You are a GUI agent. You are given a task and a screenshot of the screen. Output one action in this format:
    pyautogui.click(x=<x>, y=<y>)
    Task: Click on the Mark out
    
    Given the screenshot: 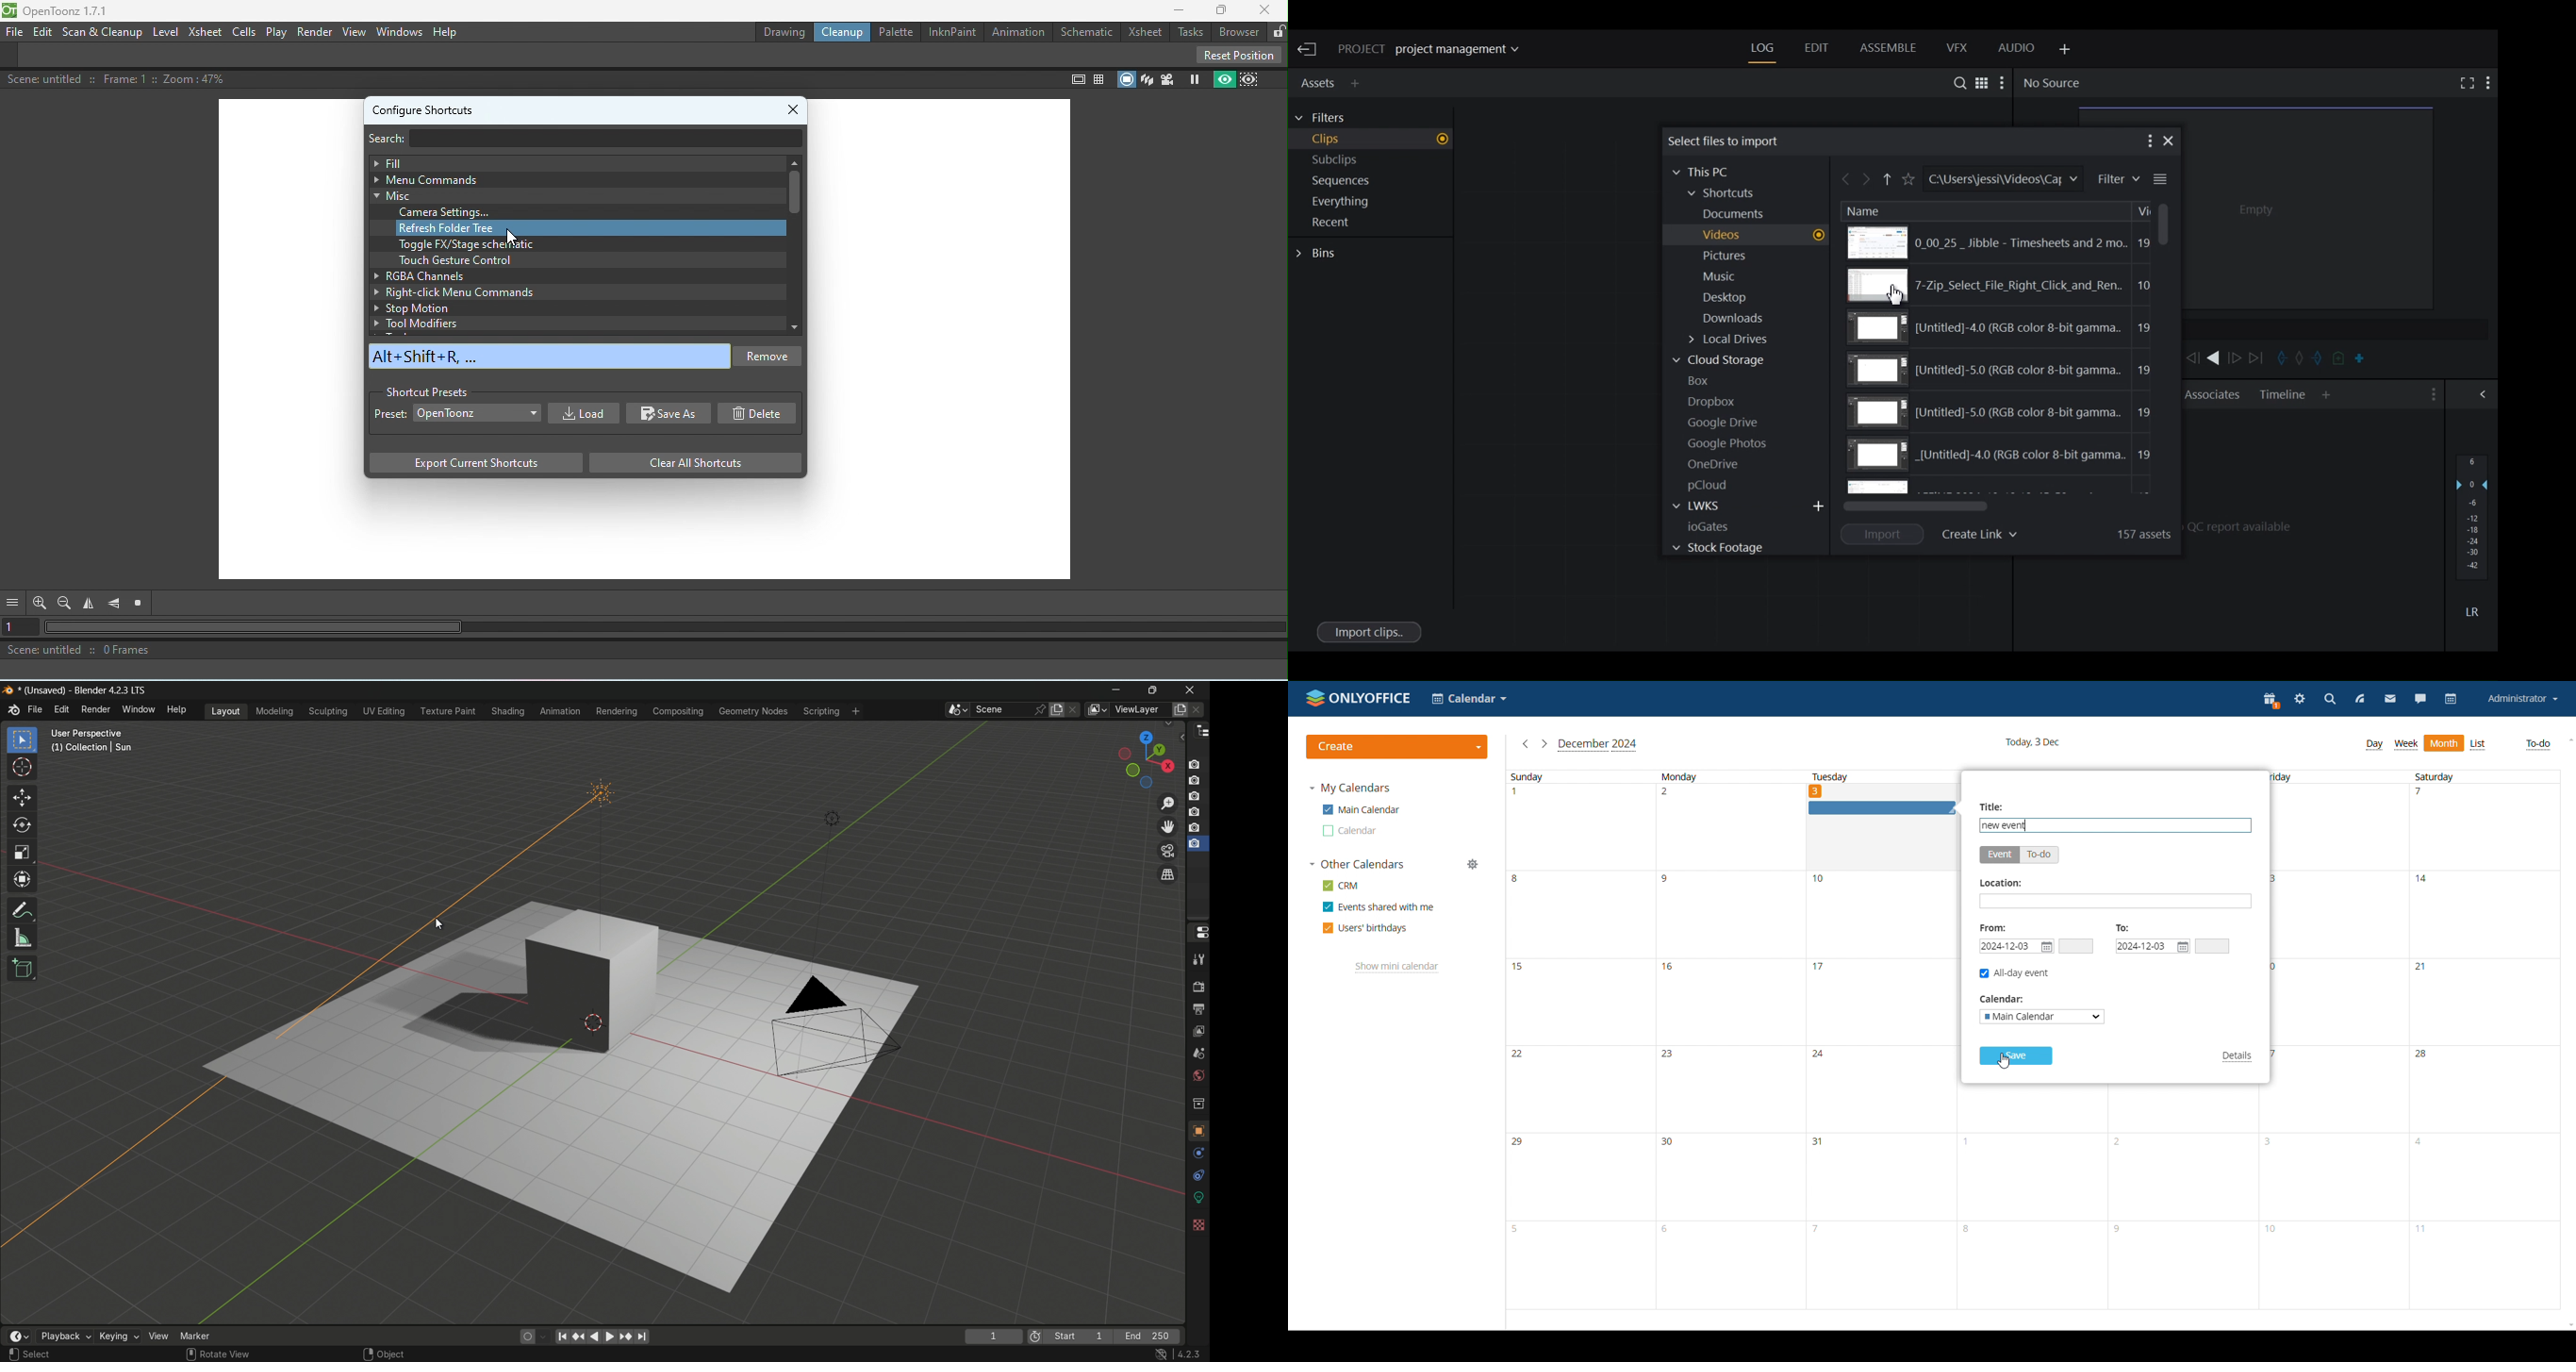 What is the action you would take?
    pyautogui.click(x=2319, y=358)
    